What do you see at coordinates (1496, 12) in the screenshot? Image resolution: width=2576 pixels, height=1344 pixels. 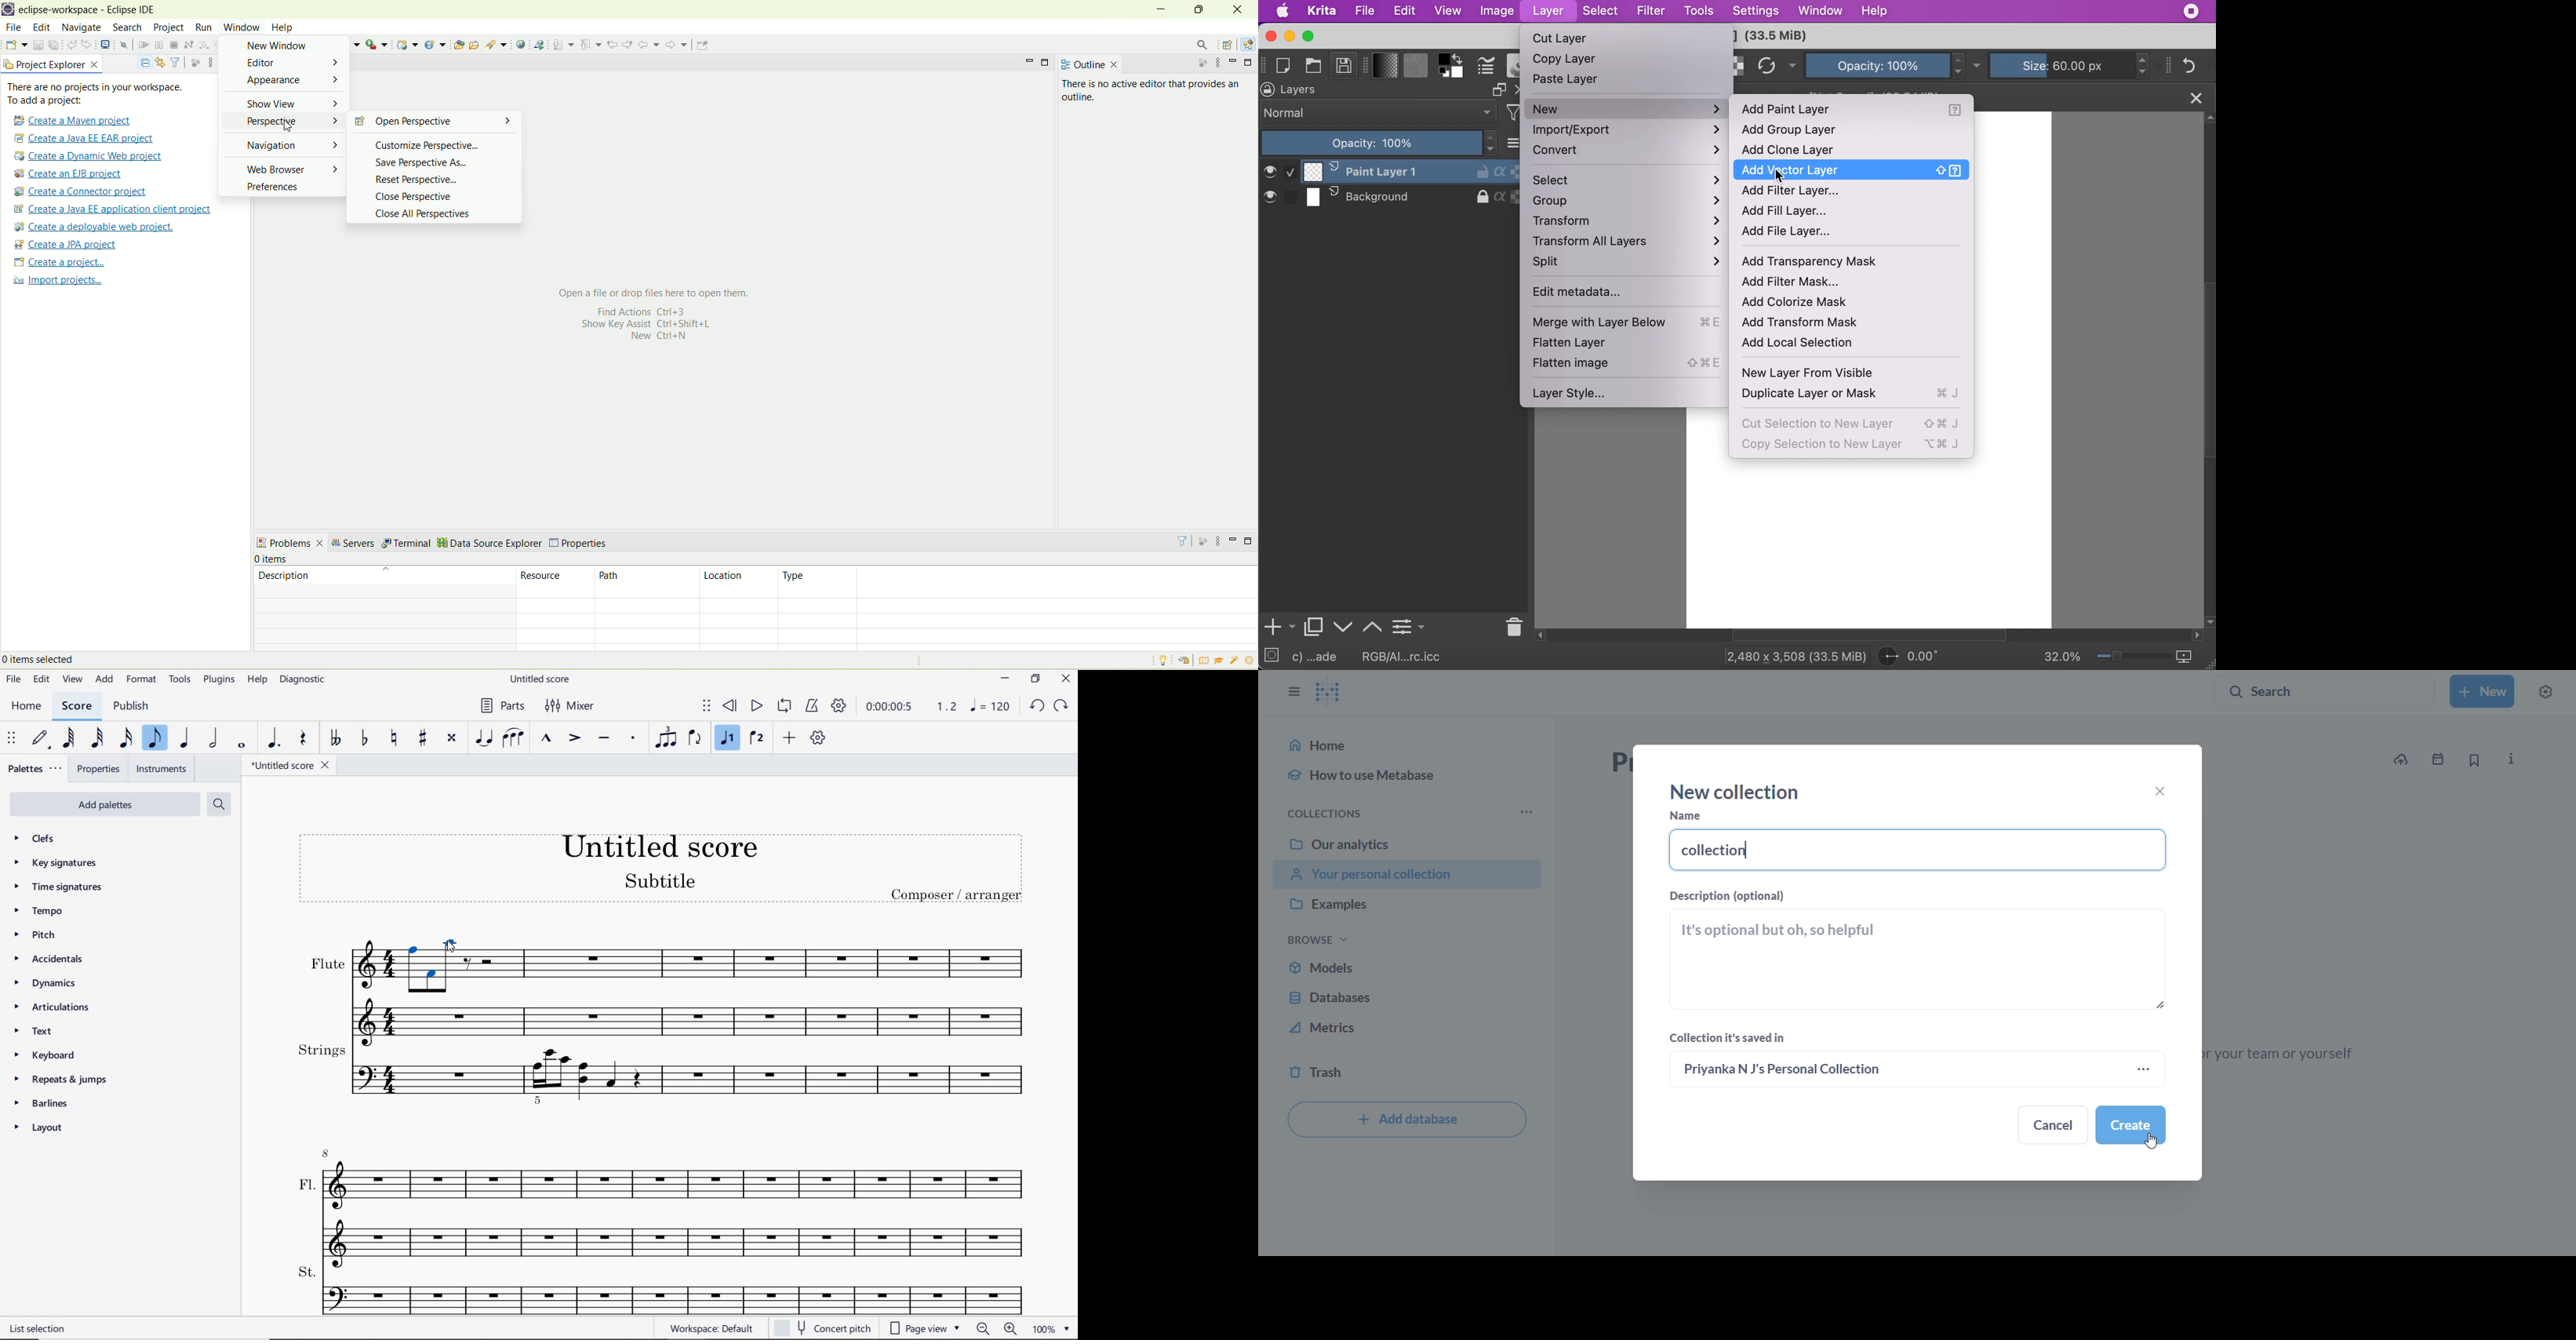 I see `image` at bounding box center [1496, 12].